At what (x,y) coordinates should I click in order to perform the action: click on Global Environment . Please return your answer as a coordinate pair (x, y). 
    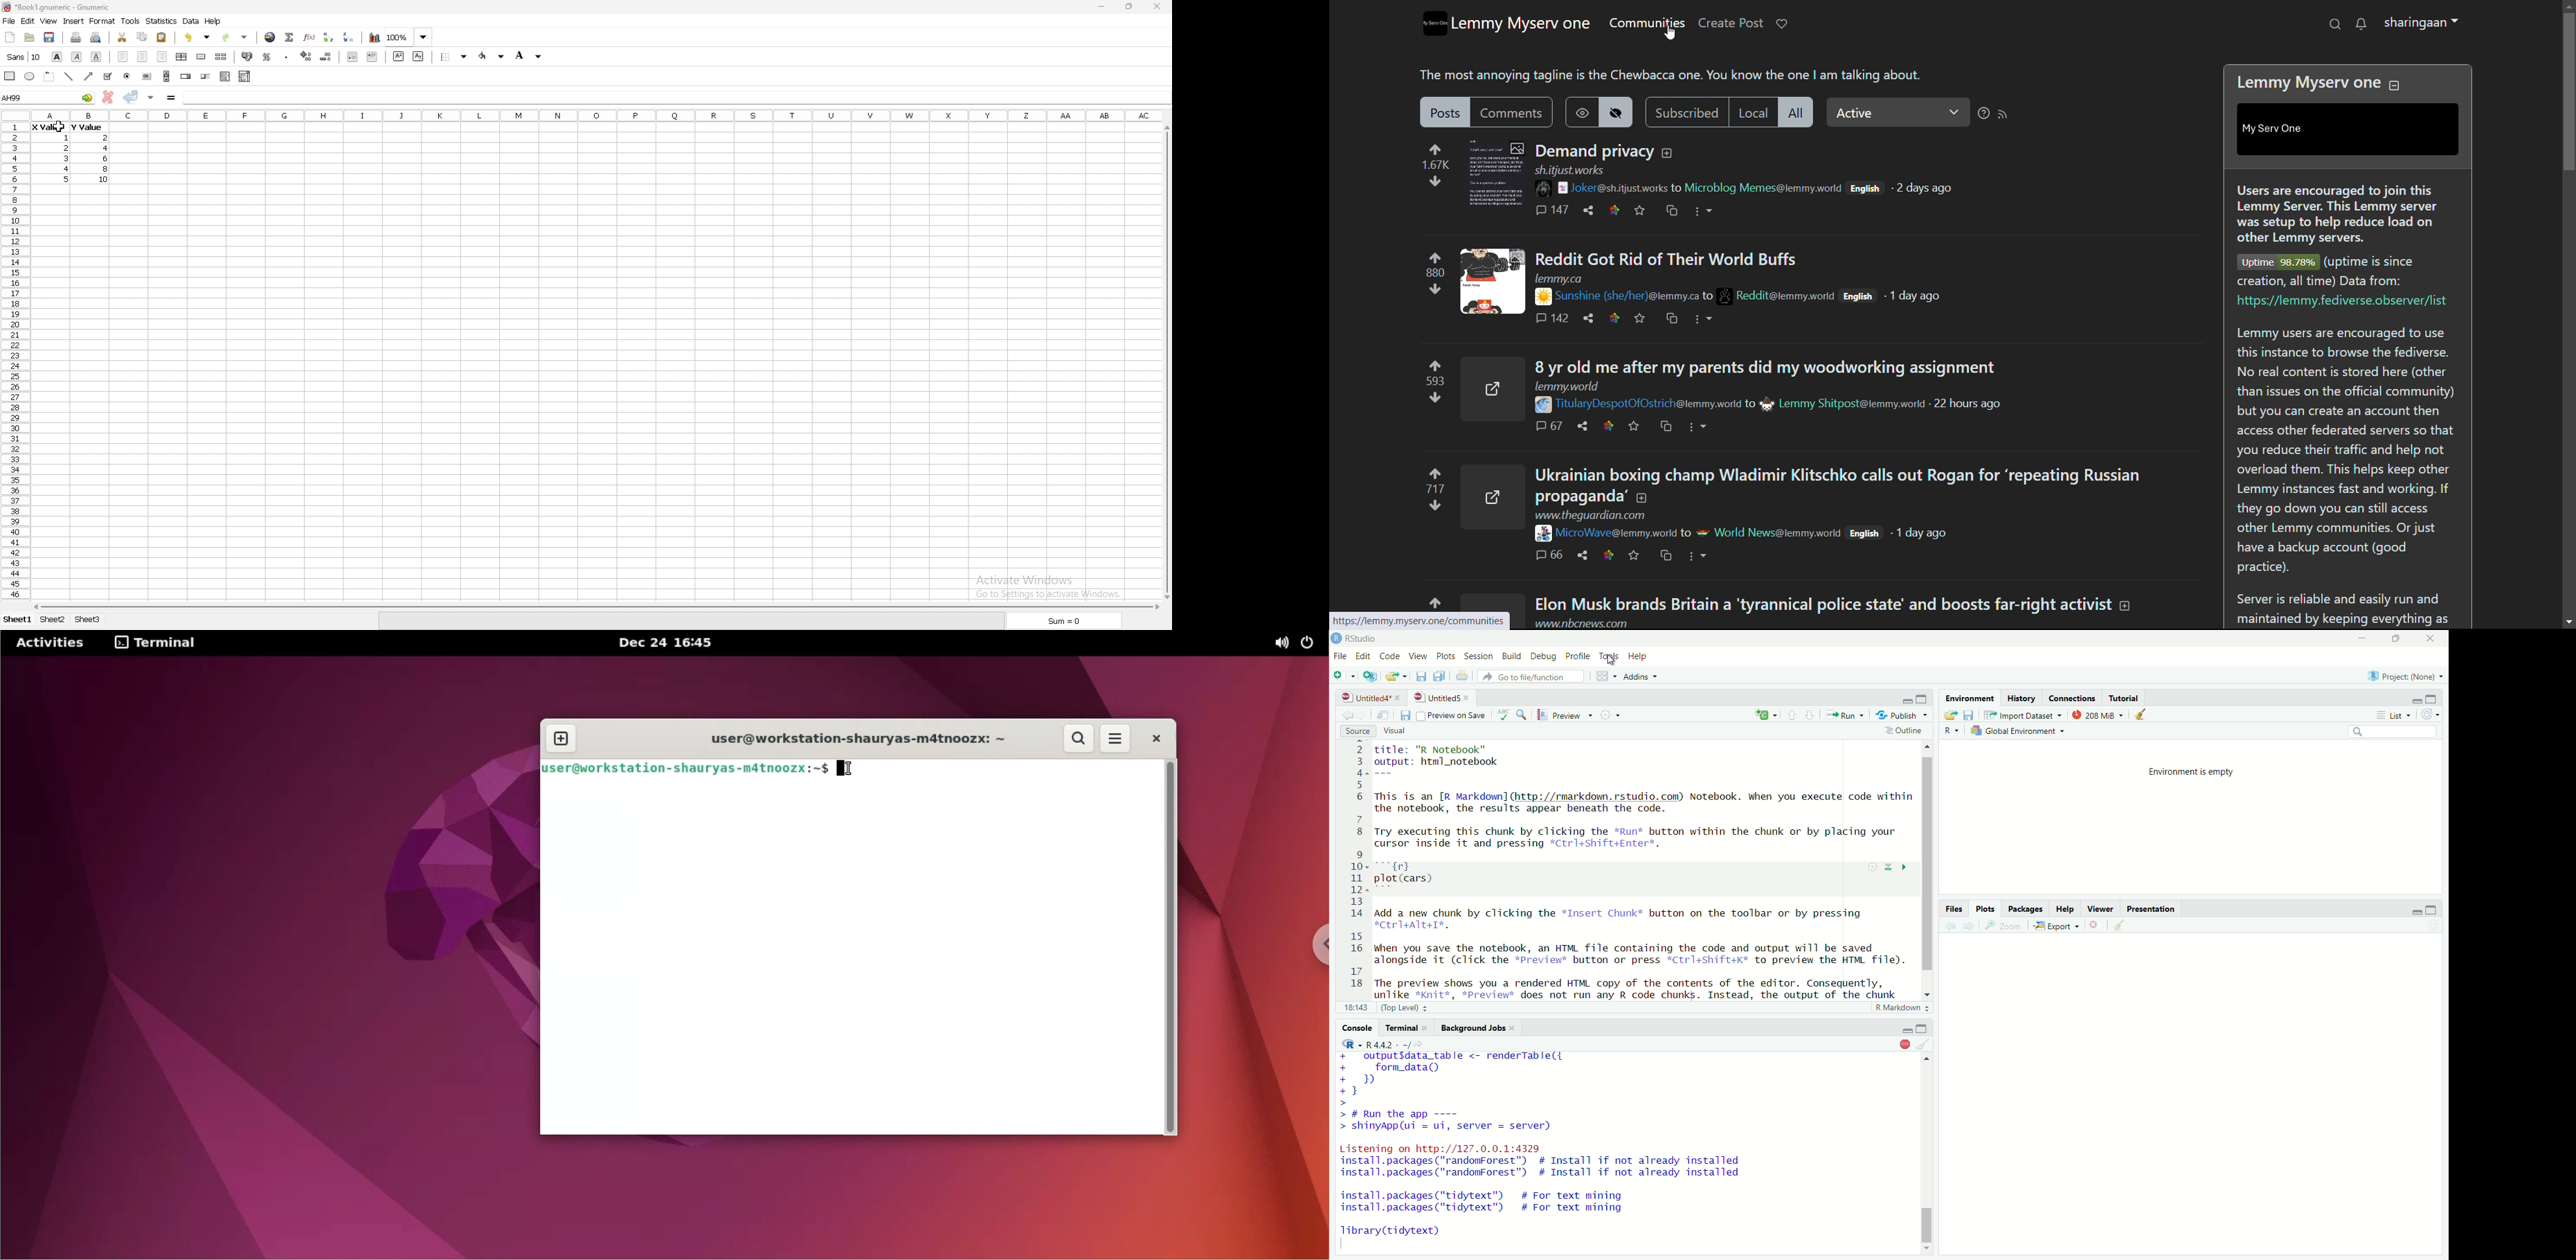
    Looking at the image, I should click on (2019, 731).